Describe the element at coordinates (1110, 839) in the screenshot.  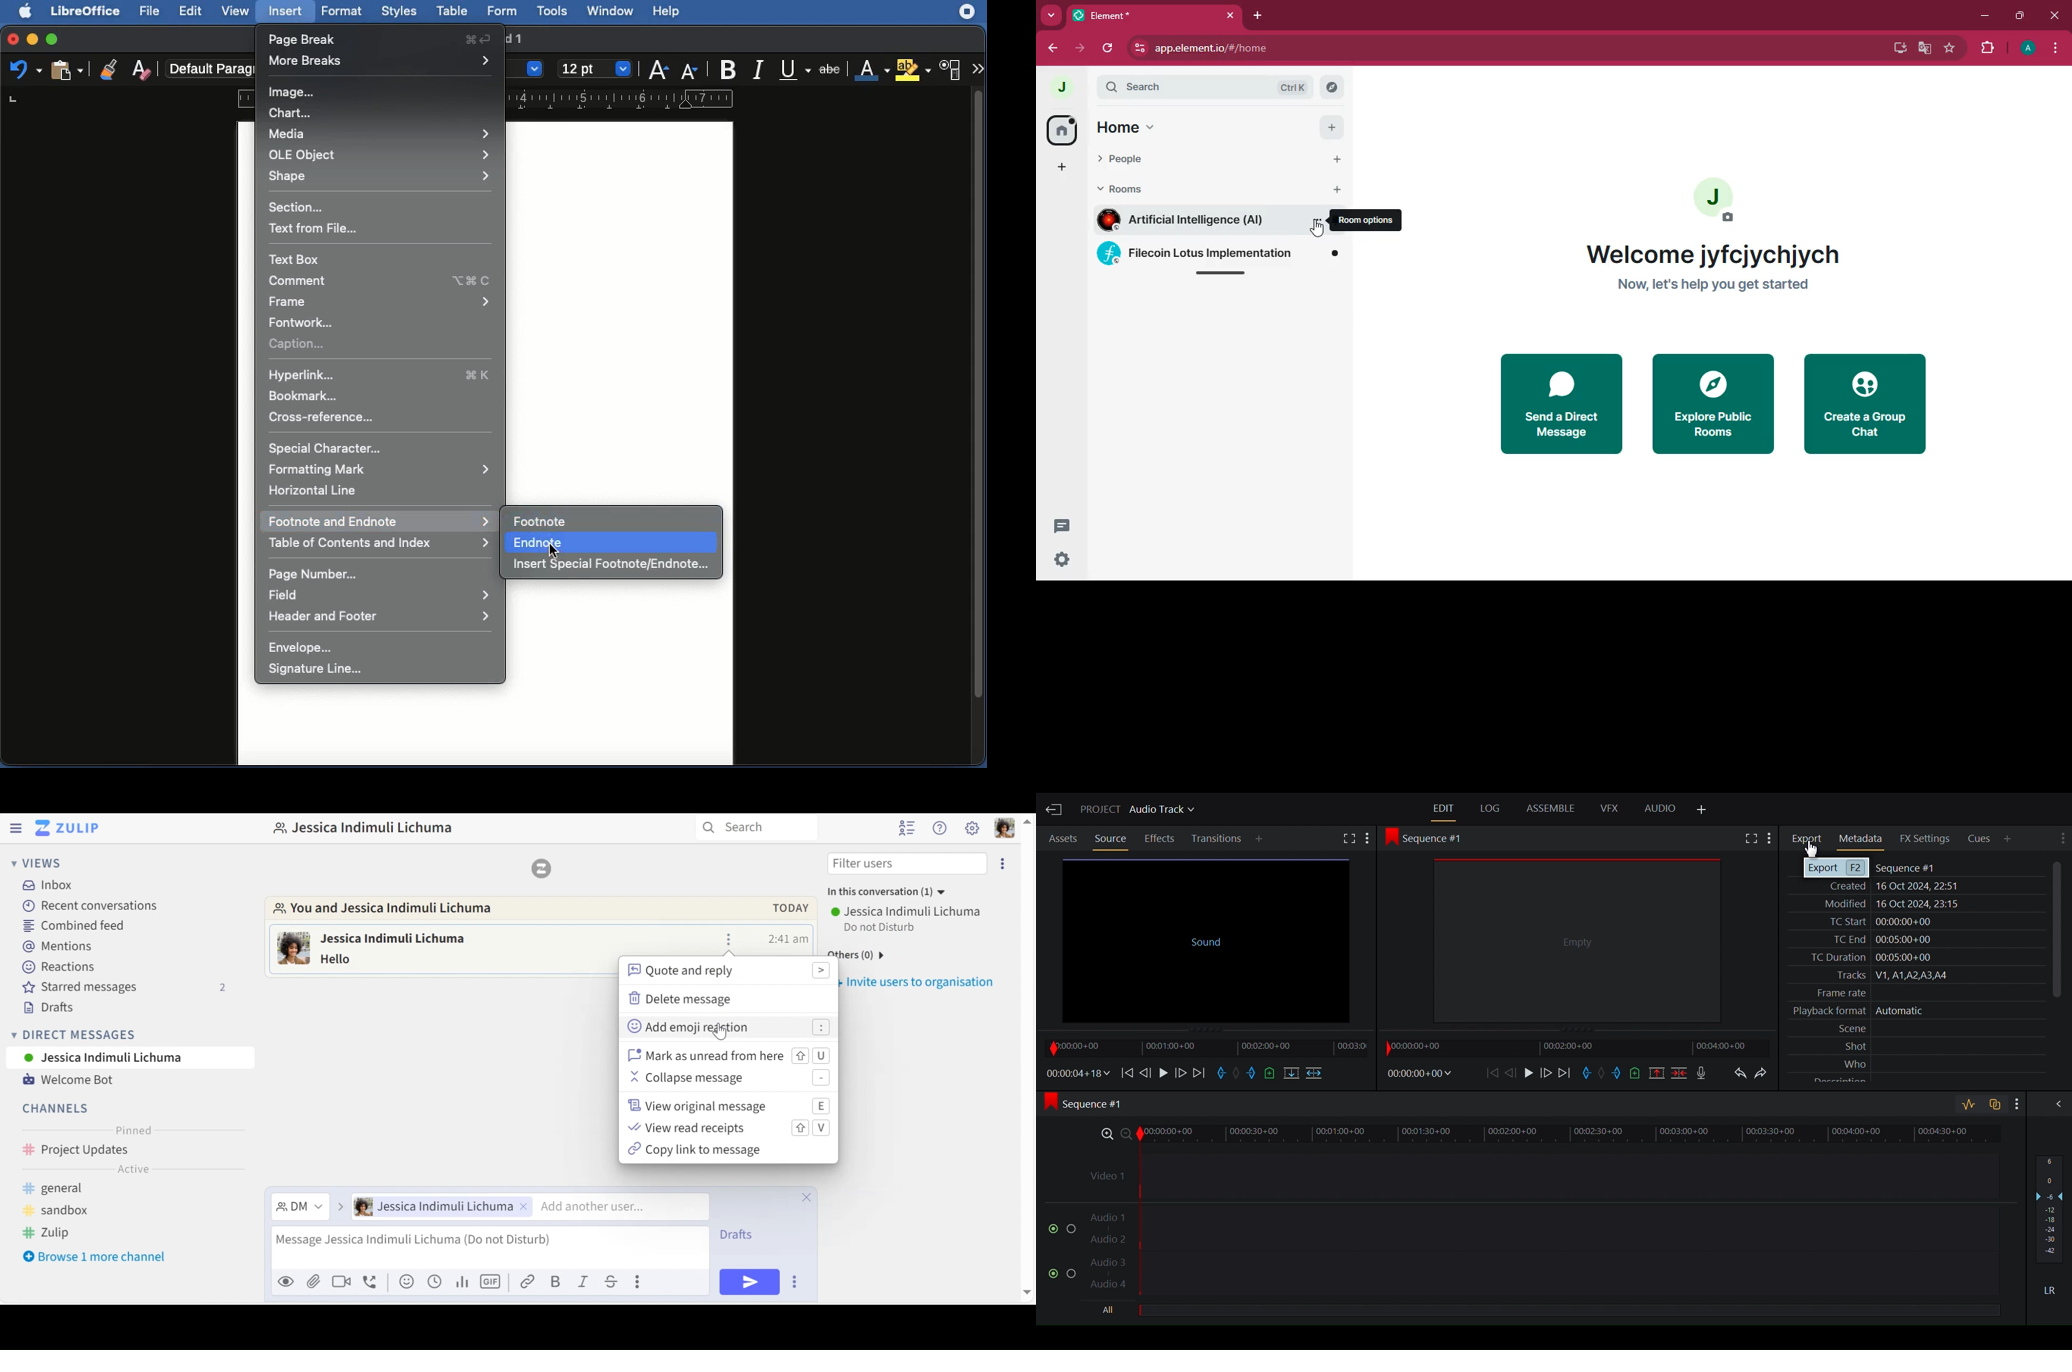
I see `Source` at that location.